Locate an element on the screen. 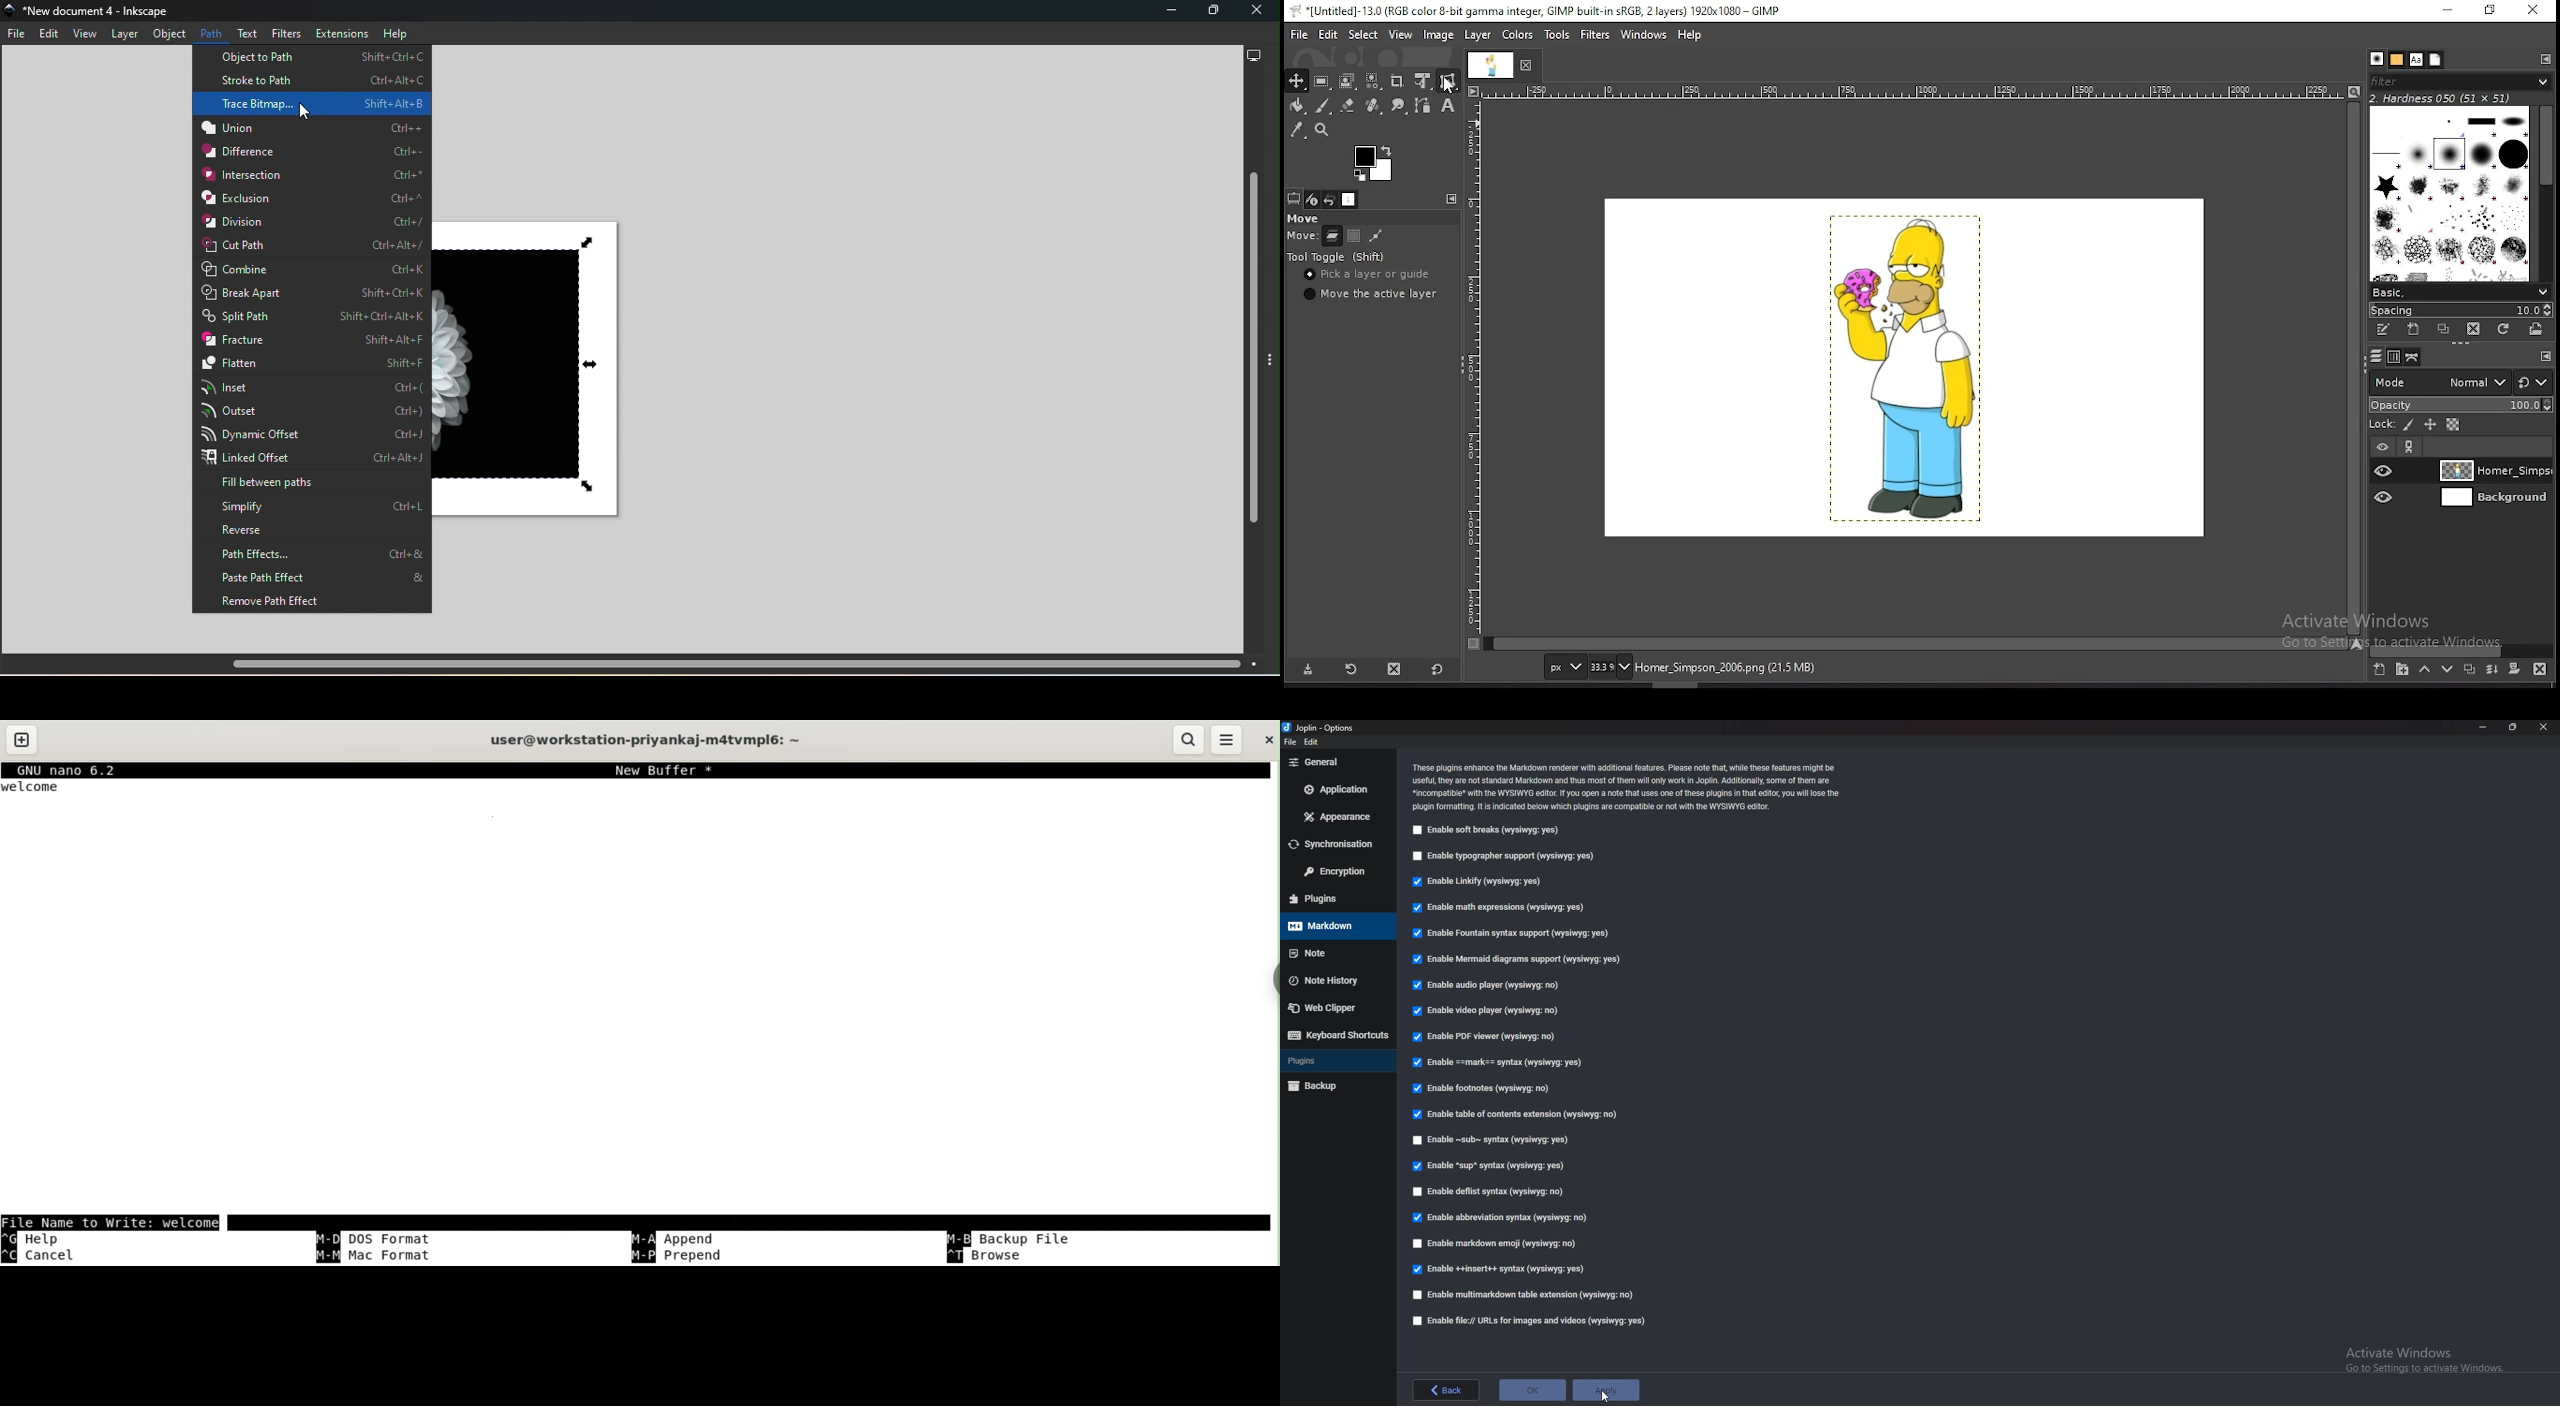 This screenshot has height=1428, width=2576. undo history is located at coordinates (1330, 199).